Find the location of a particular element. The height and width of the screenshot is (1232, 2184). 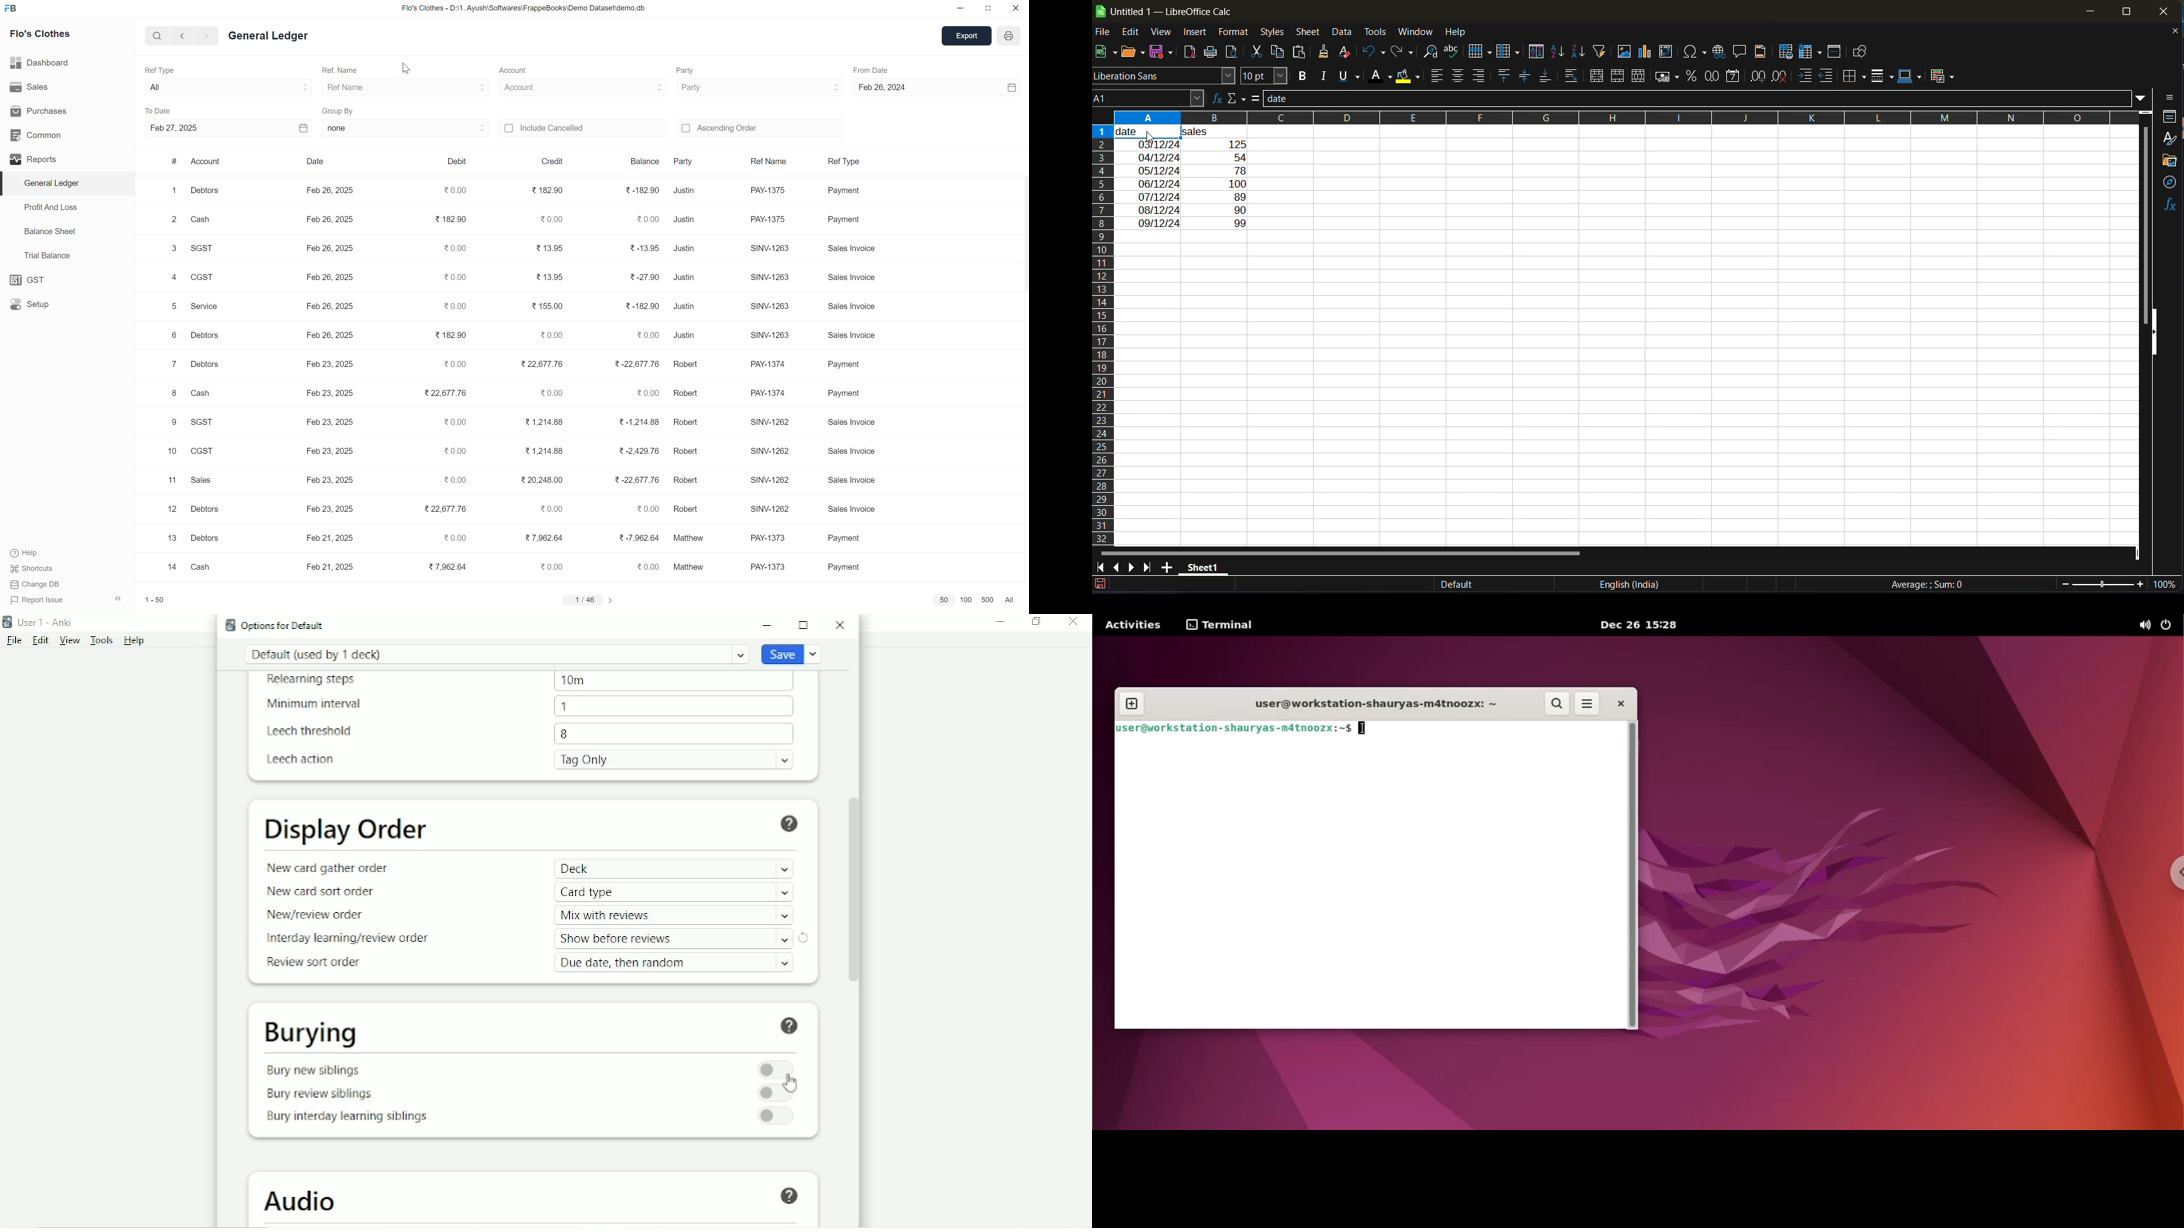

payment is located at coordinates (843, 190).